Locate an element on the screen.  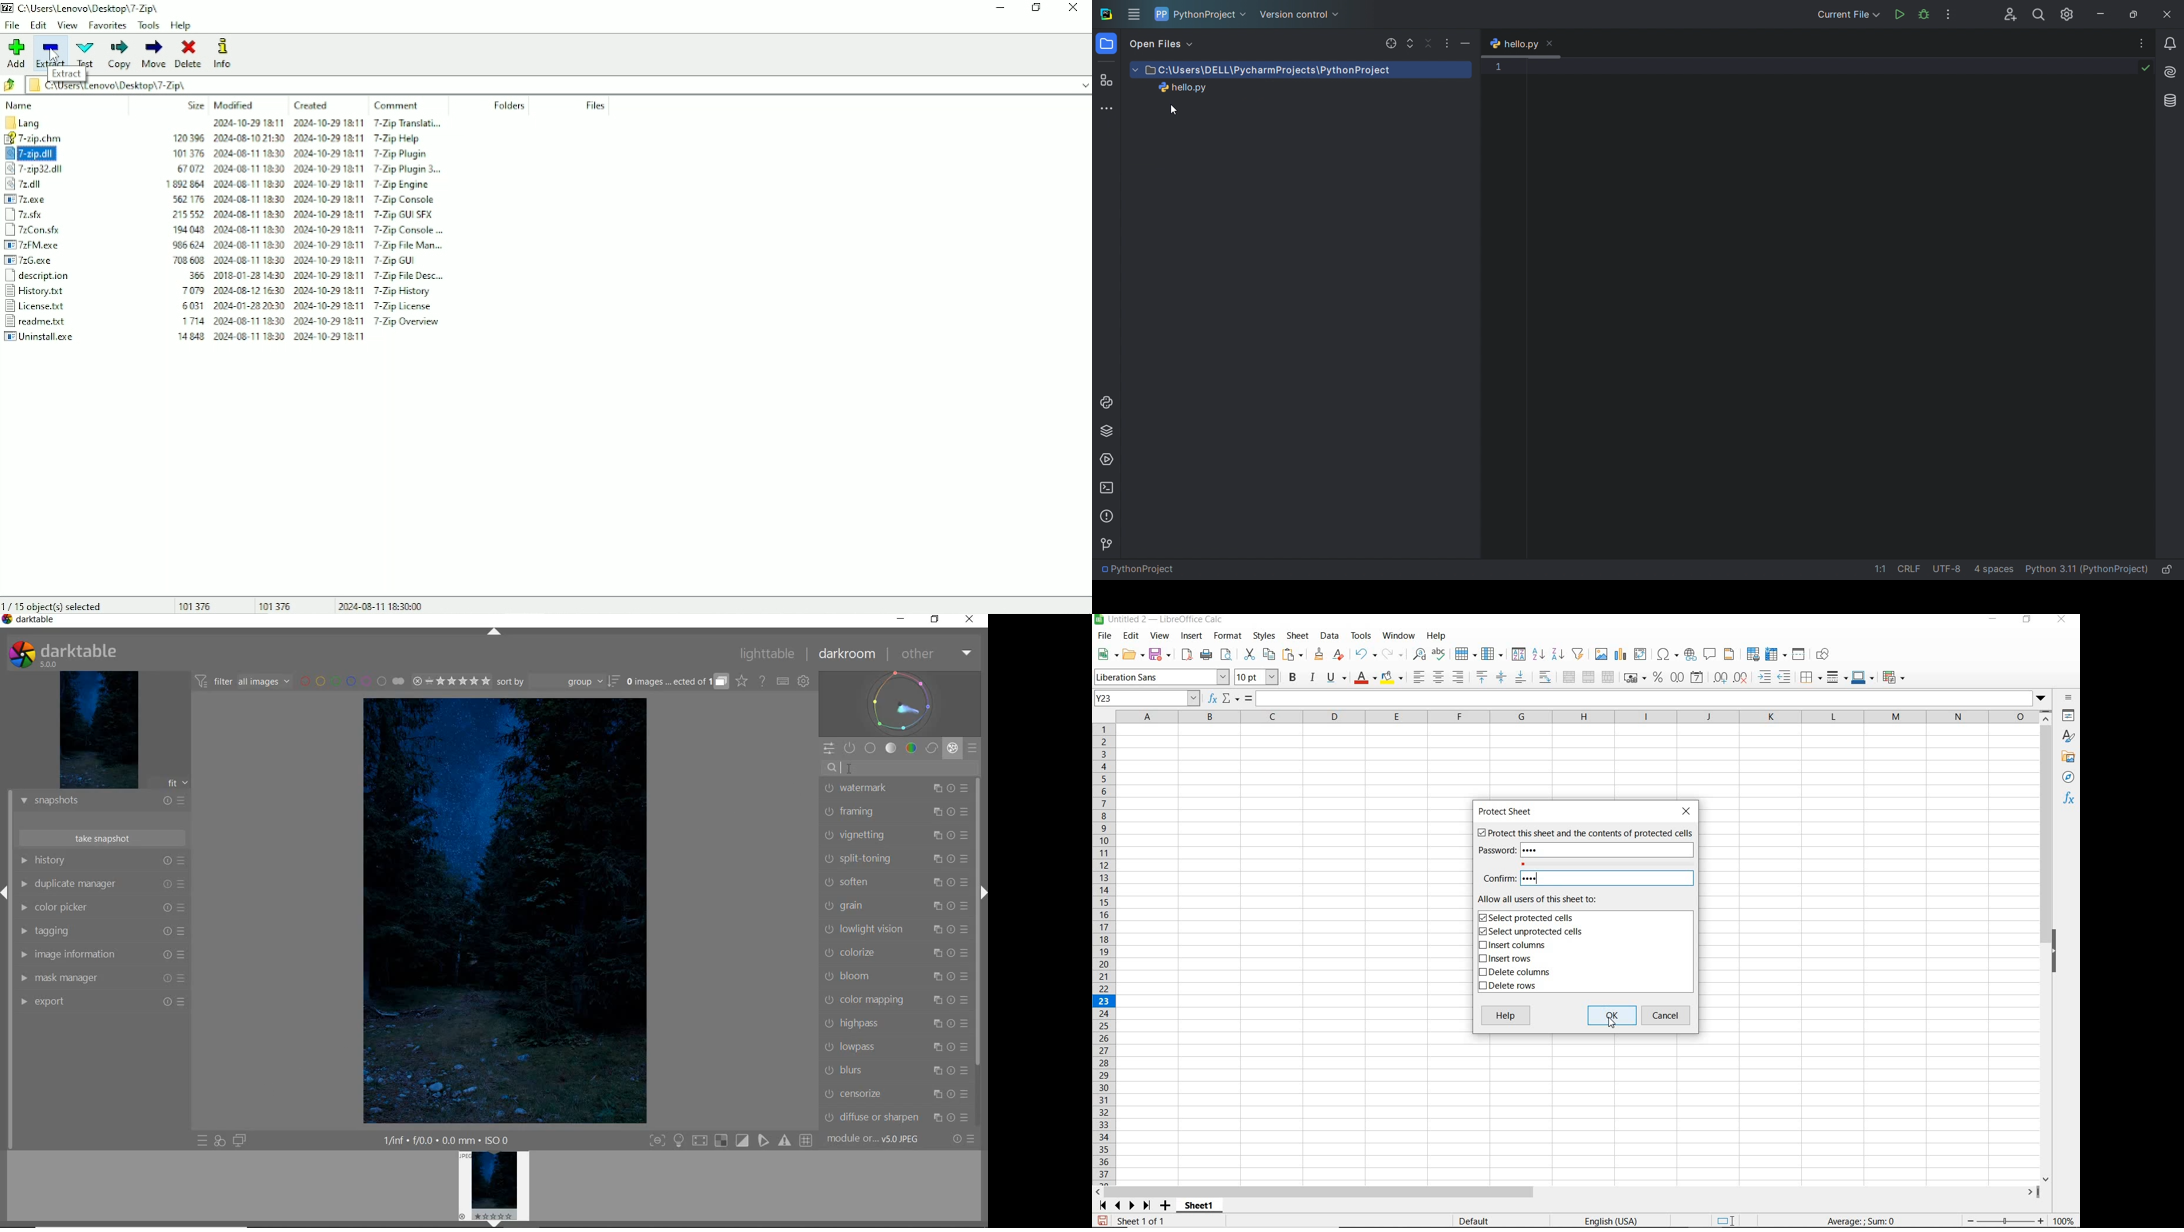
DELETE COLUMNS is located at coordinates (1520, 973).